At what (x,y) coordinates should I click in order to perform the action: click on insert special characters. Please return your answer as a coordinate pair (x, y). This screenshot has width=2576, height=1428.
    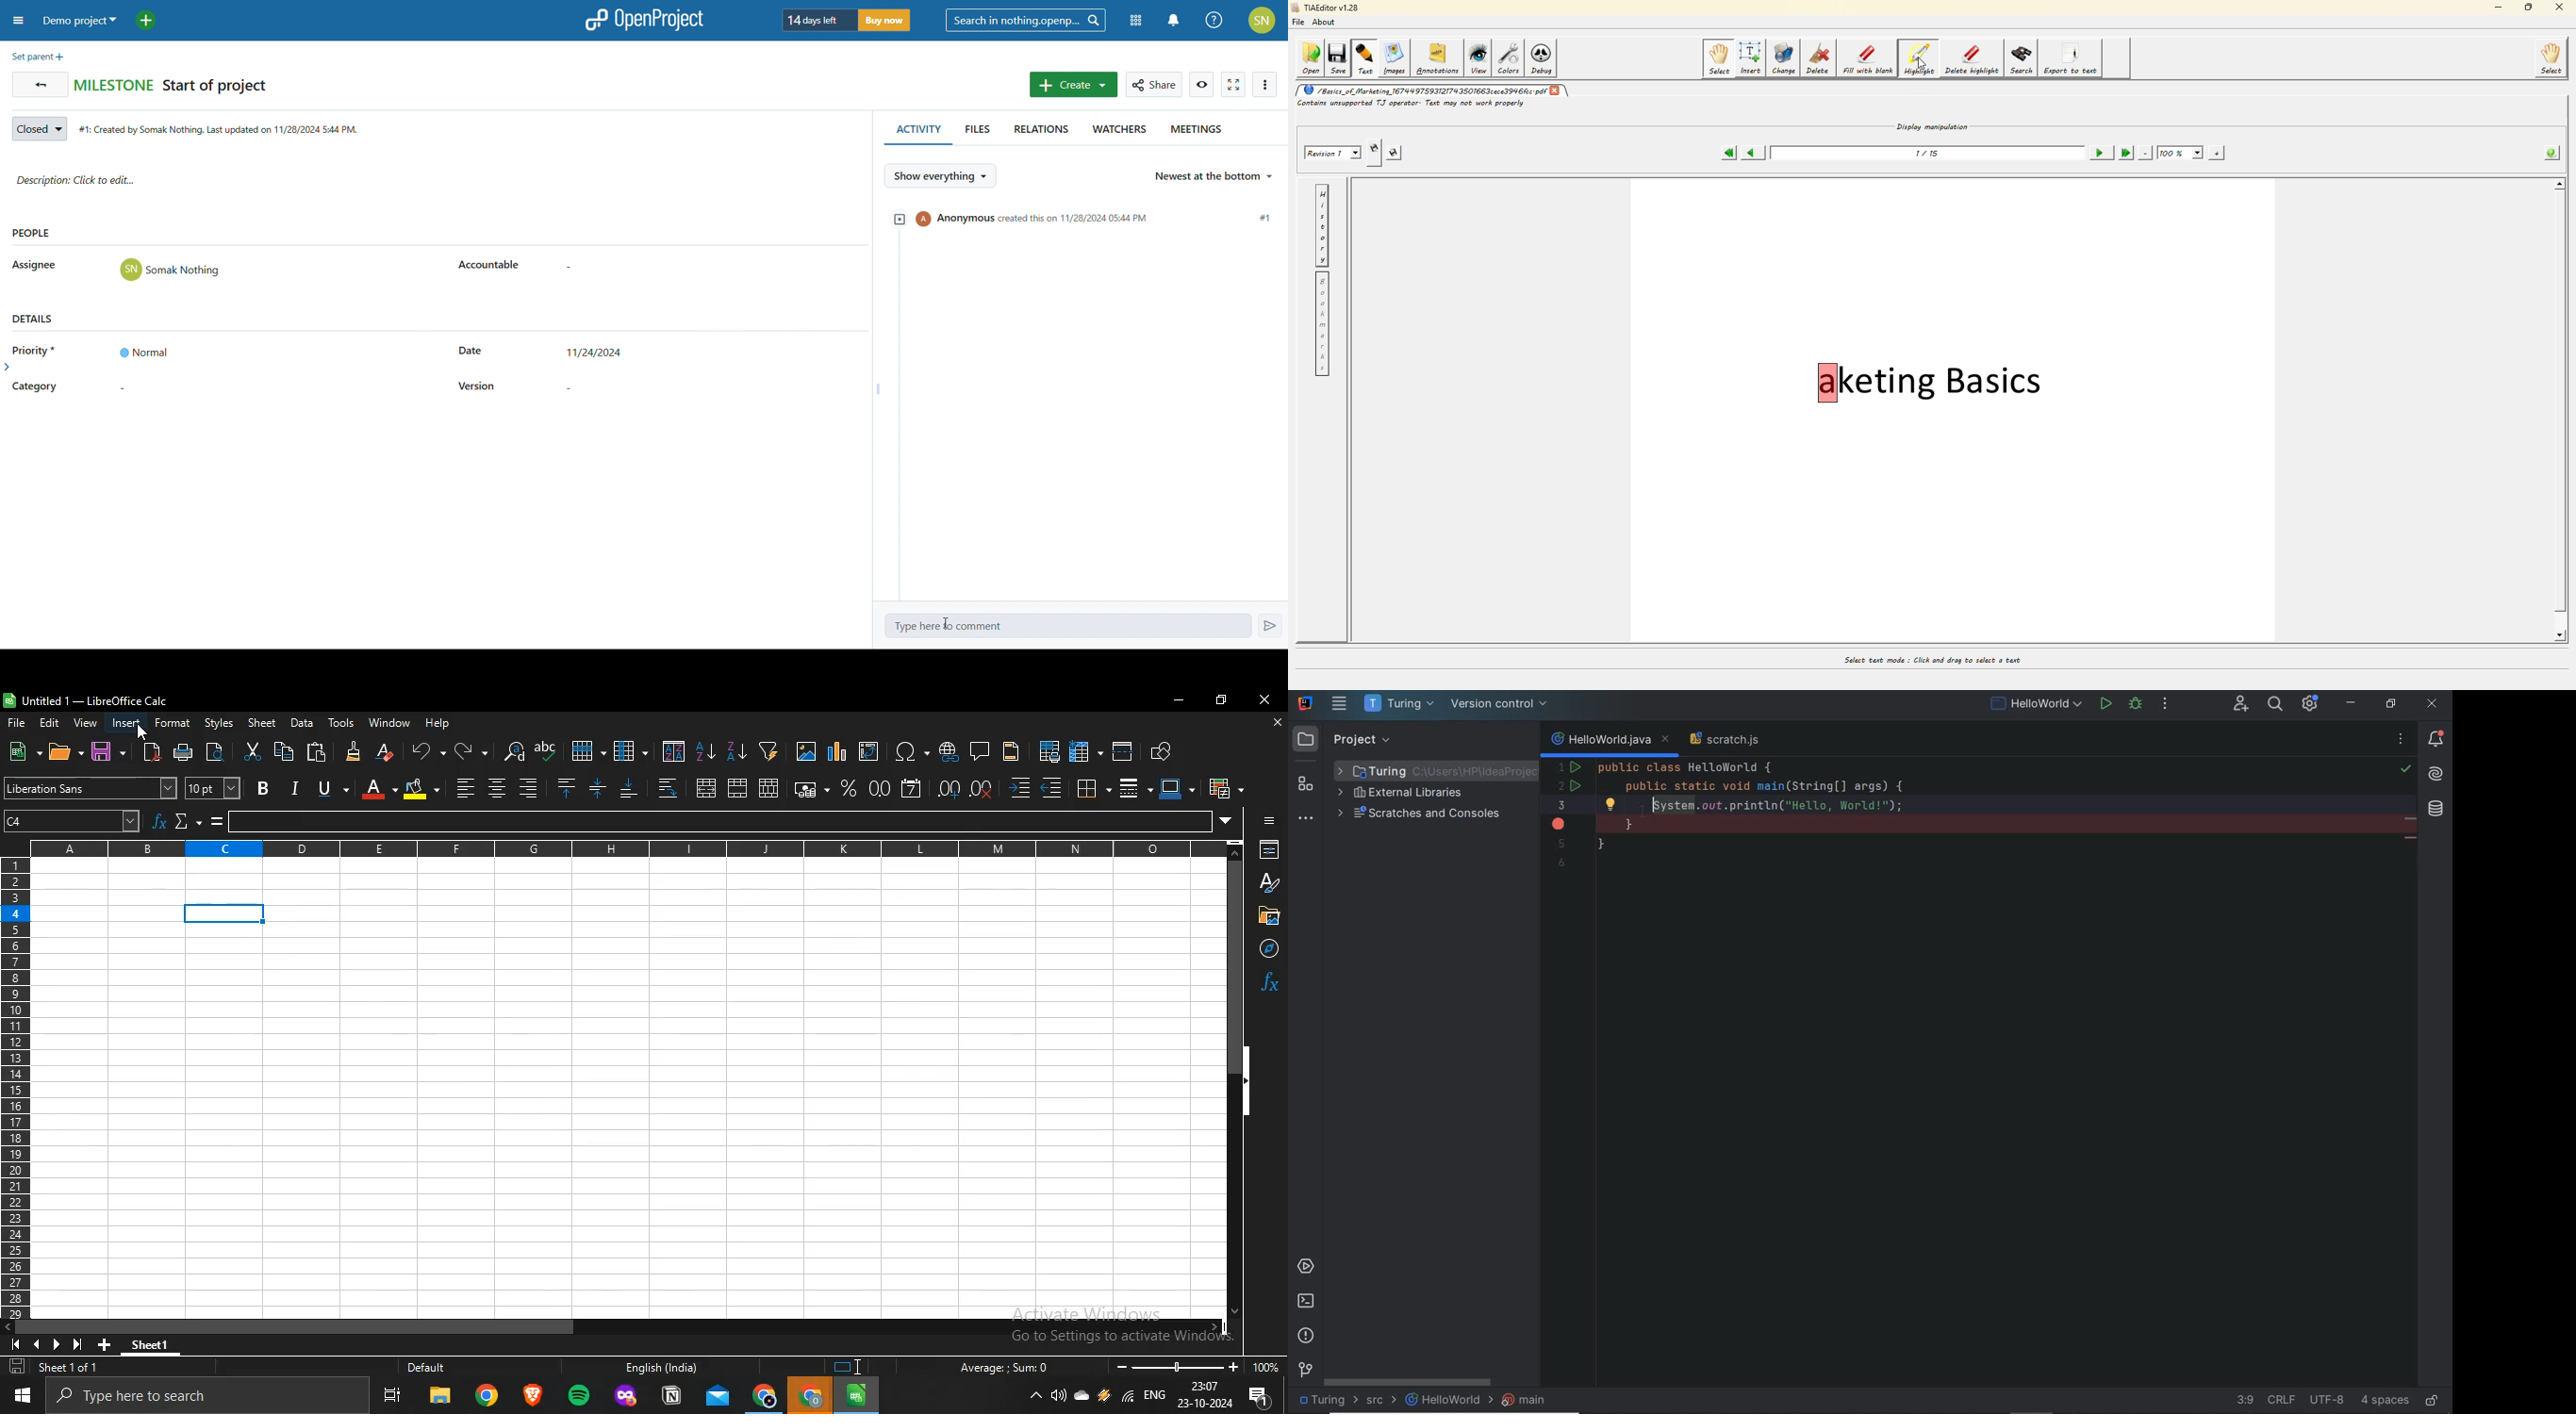
    Looking at the image, I should click on (907, 751).